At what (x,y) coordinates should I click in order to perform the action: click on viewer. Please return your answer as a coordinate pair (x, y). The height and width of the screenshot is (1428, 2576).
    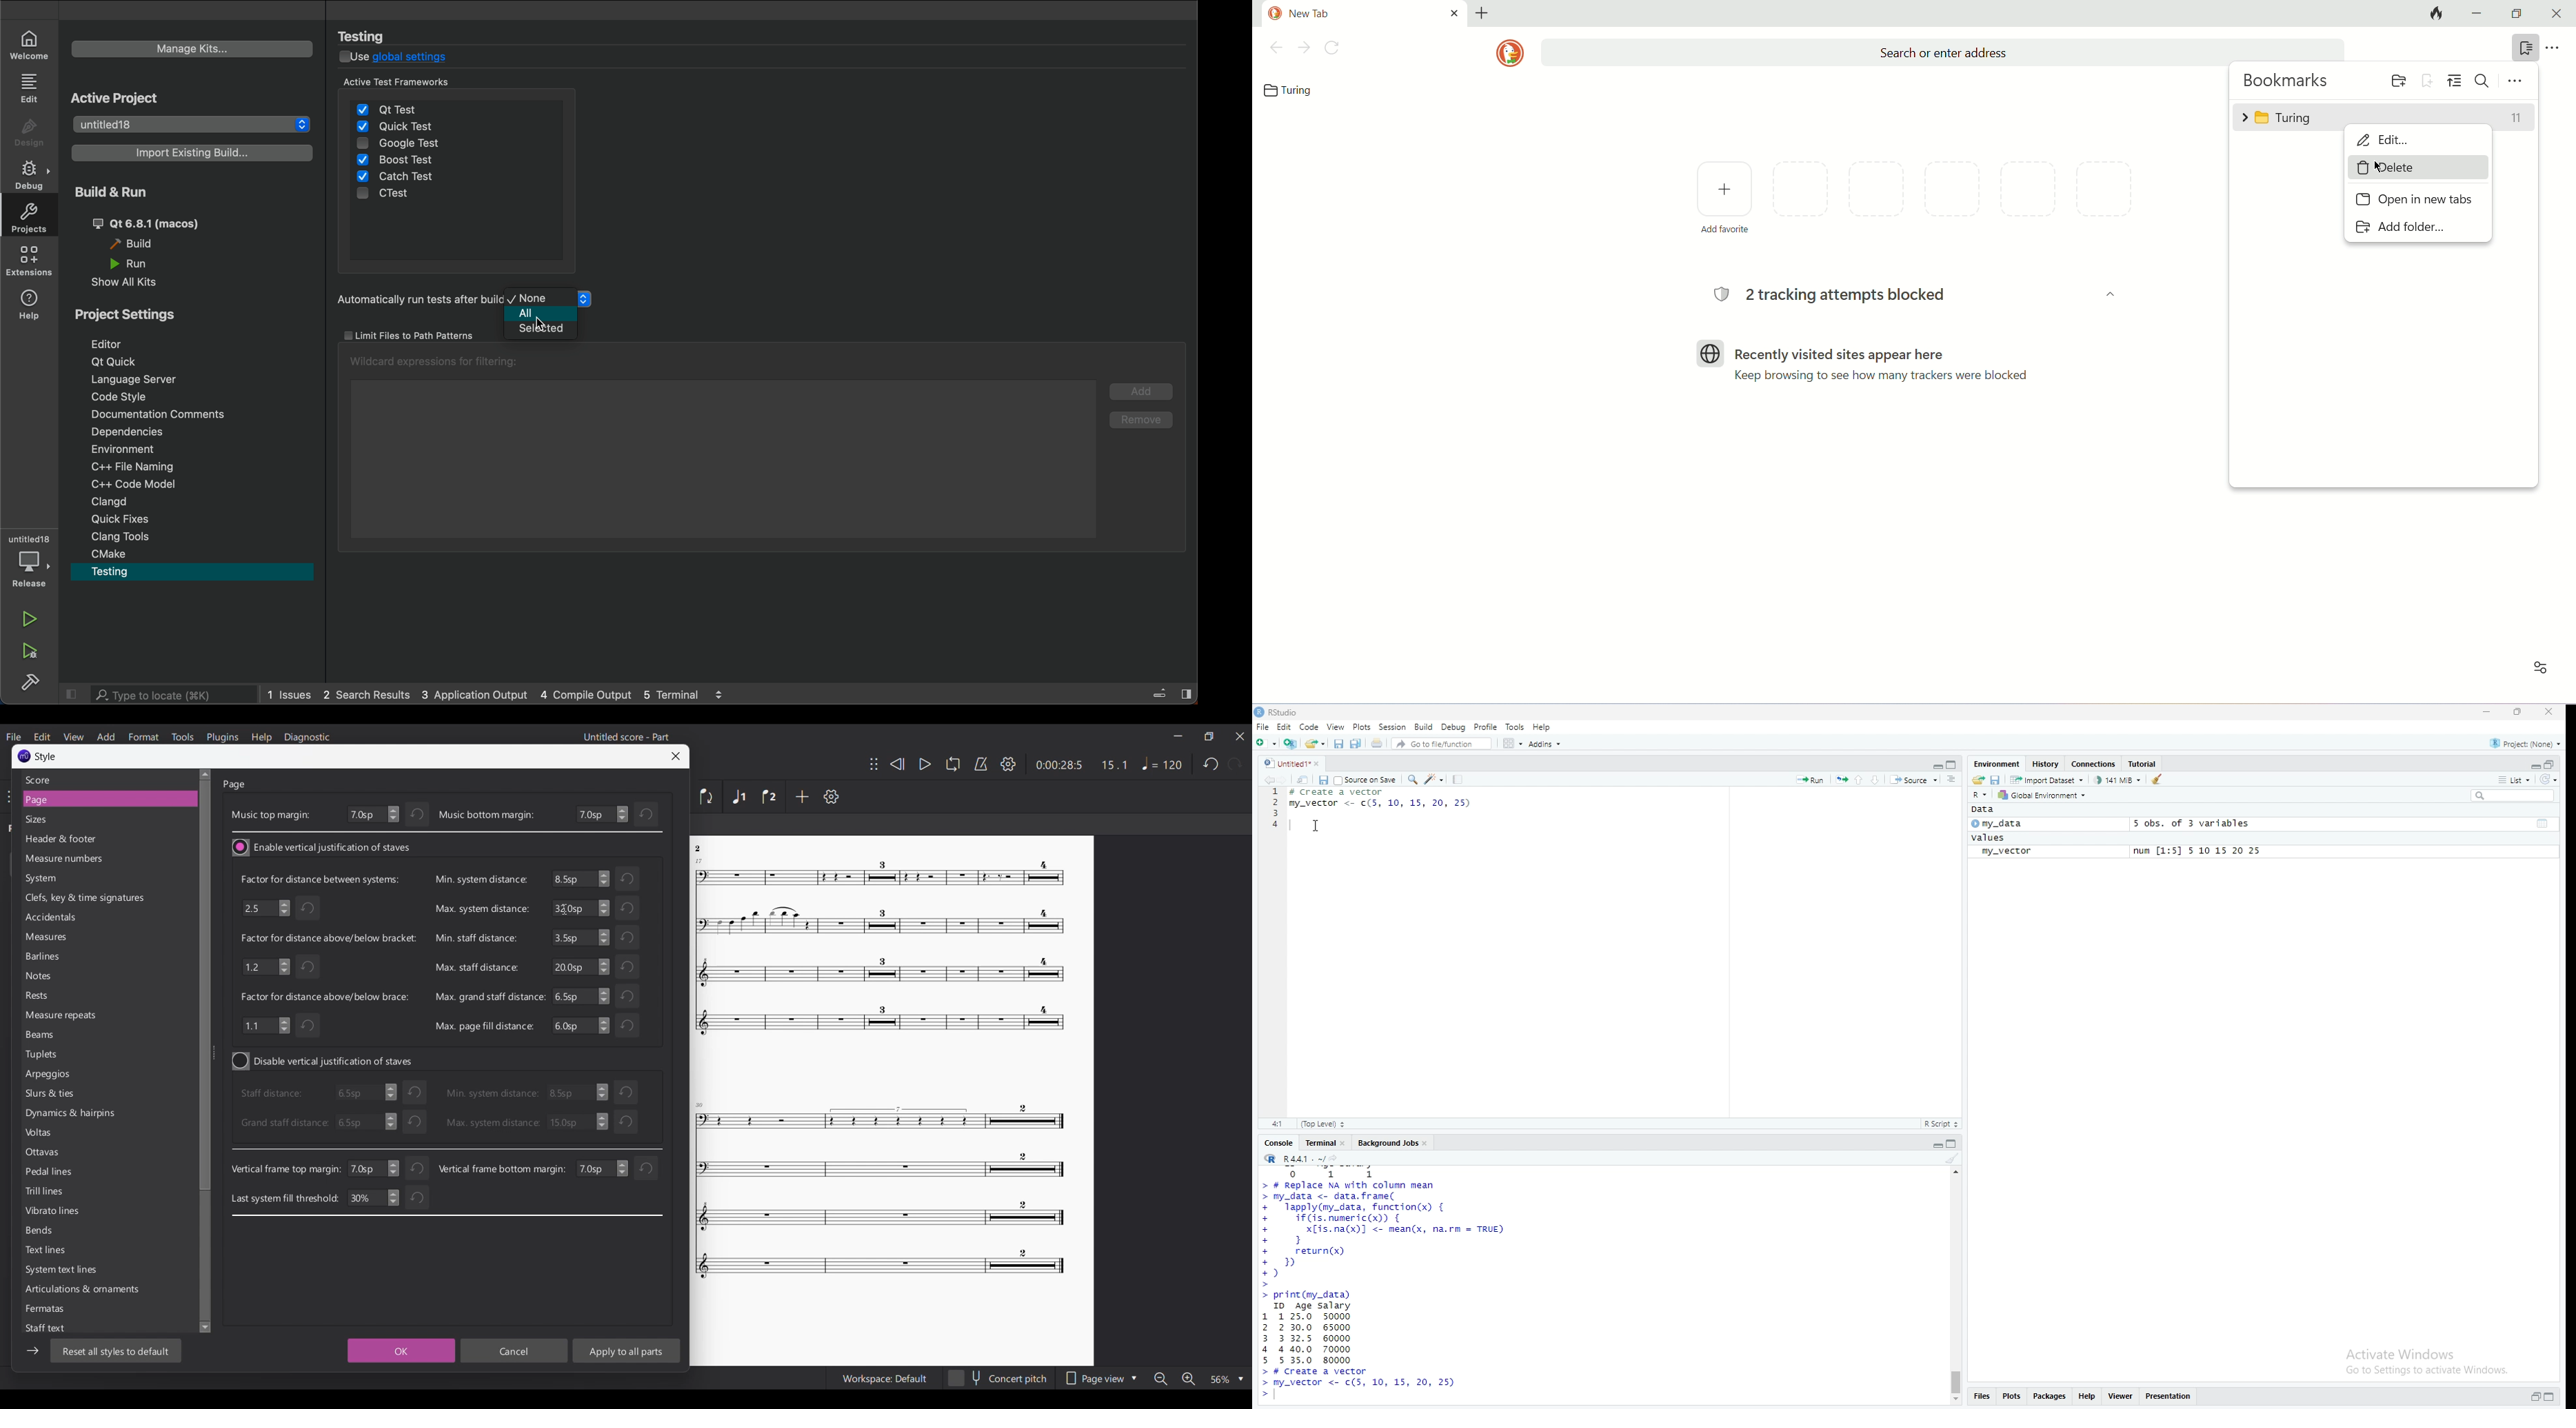
    Looking at the image, I should click on (2122, 1395).